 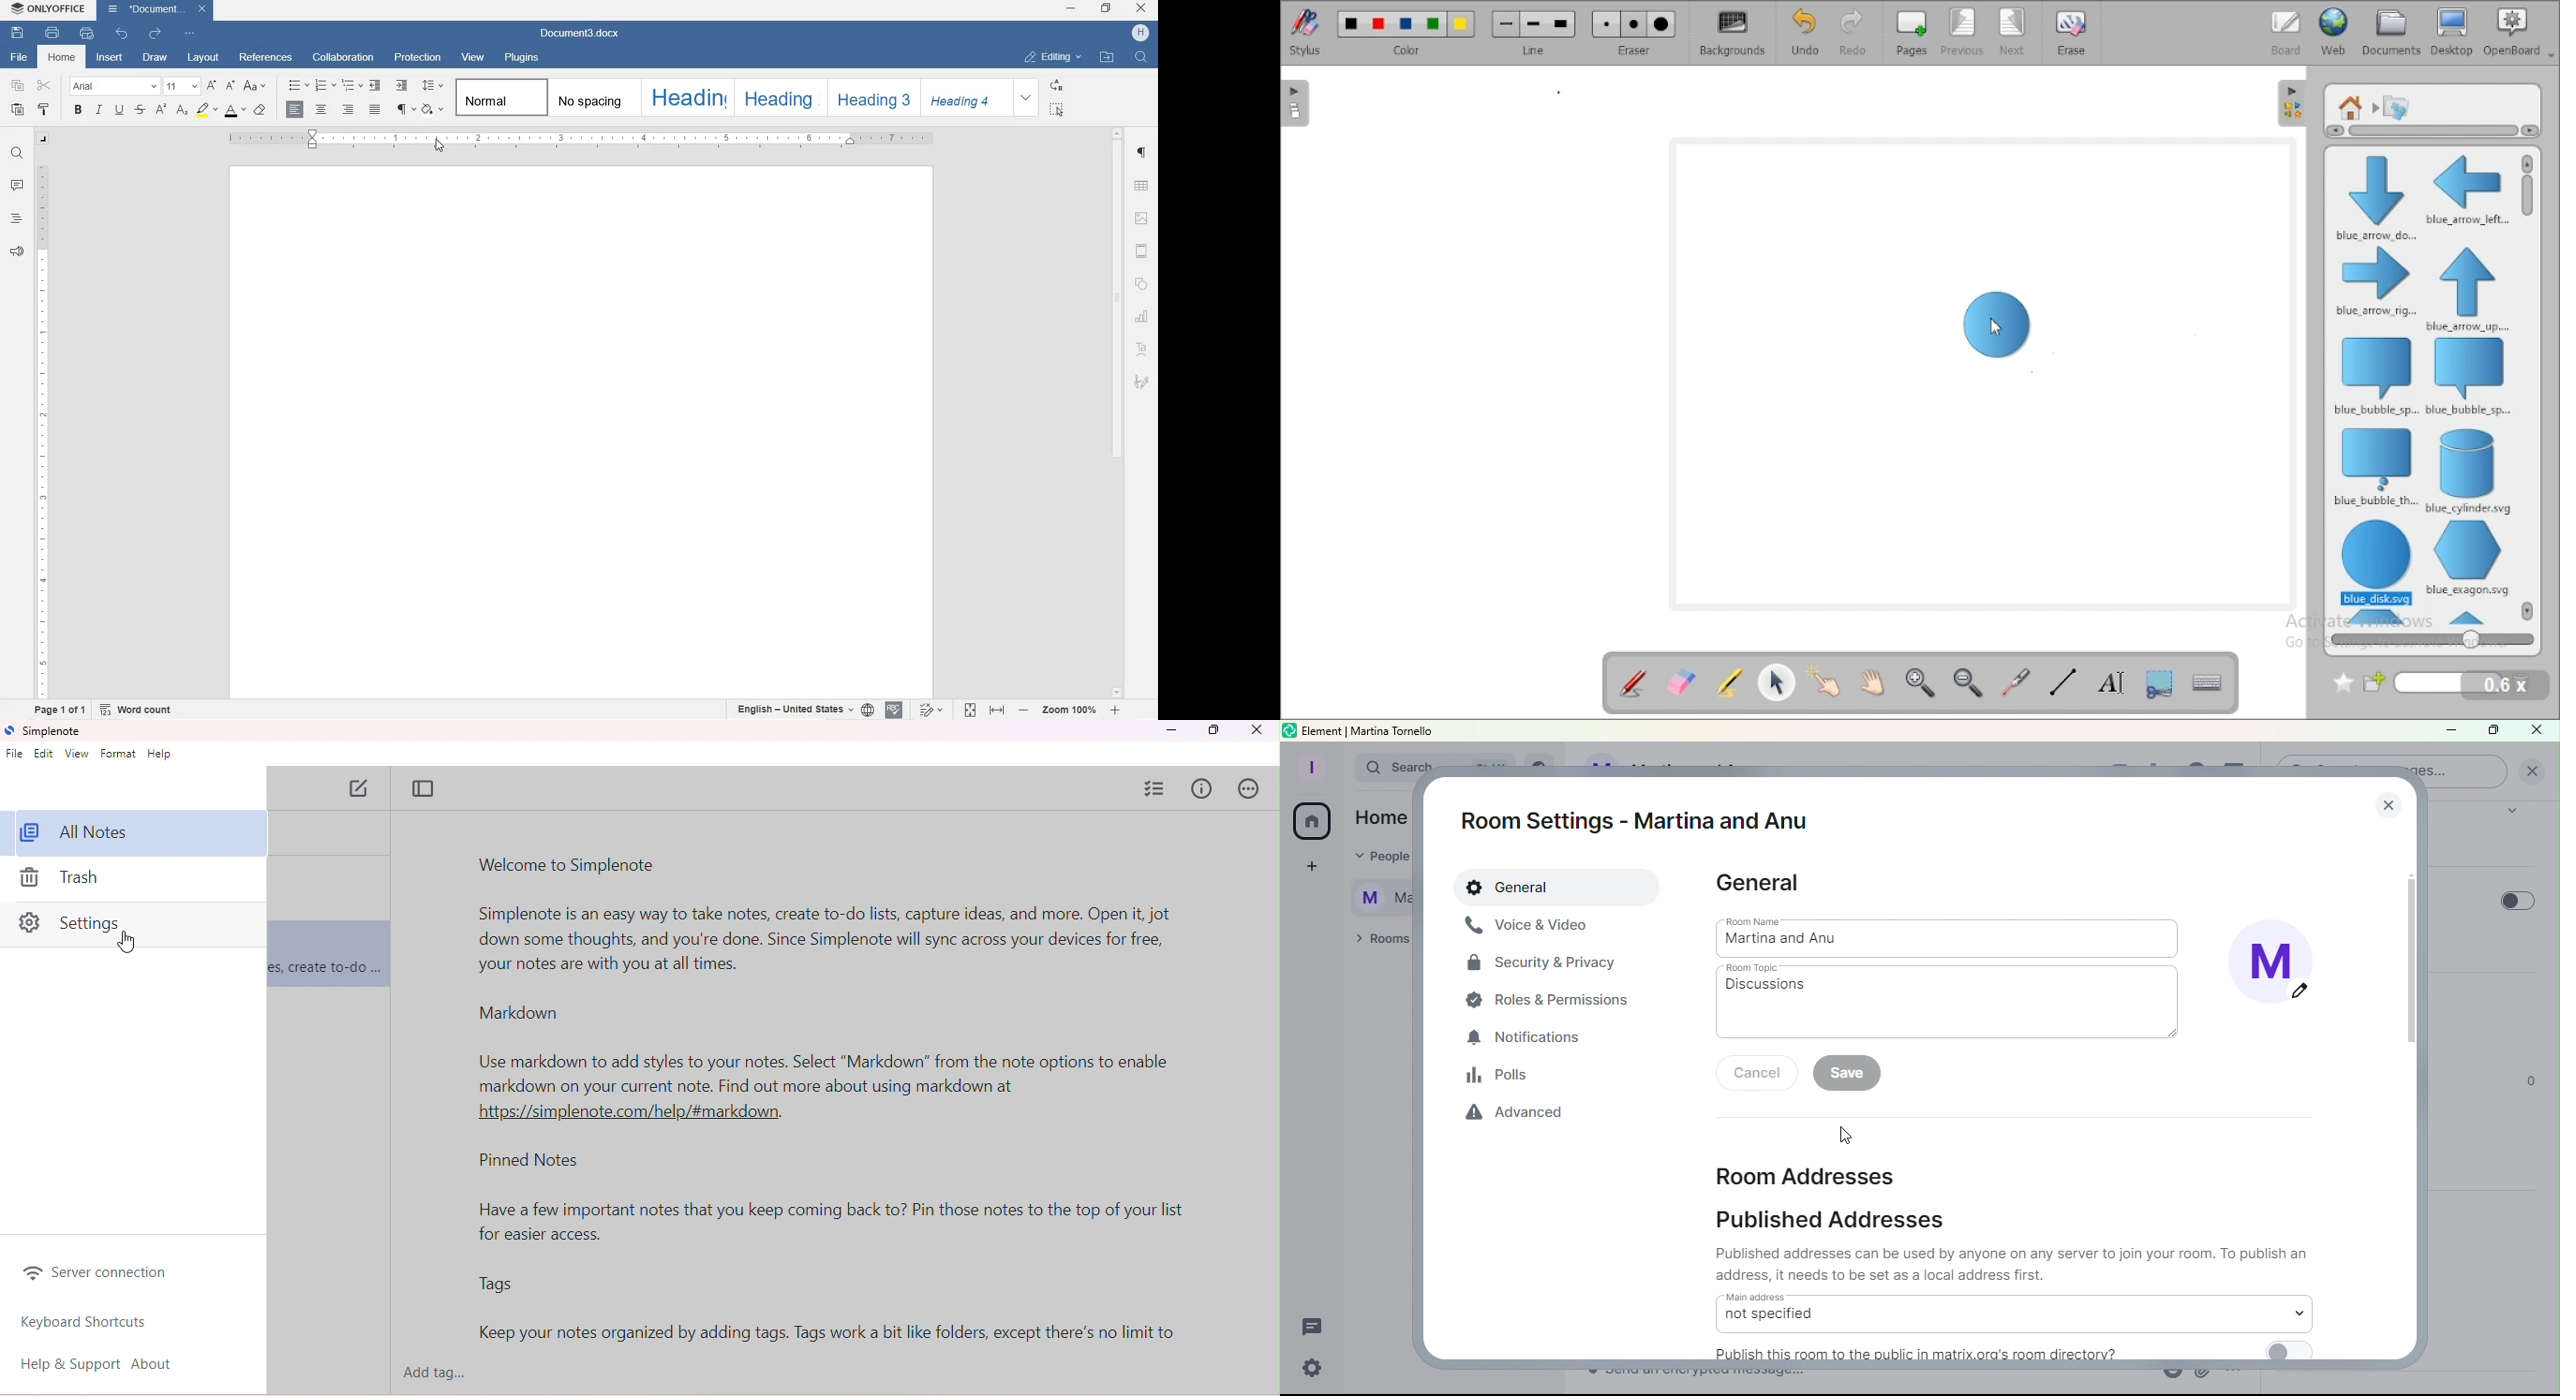 I want to click on Polls, so click(x=1504, y=1075).